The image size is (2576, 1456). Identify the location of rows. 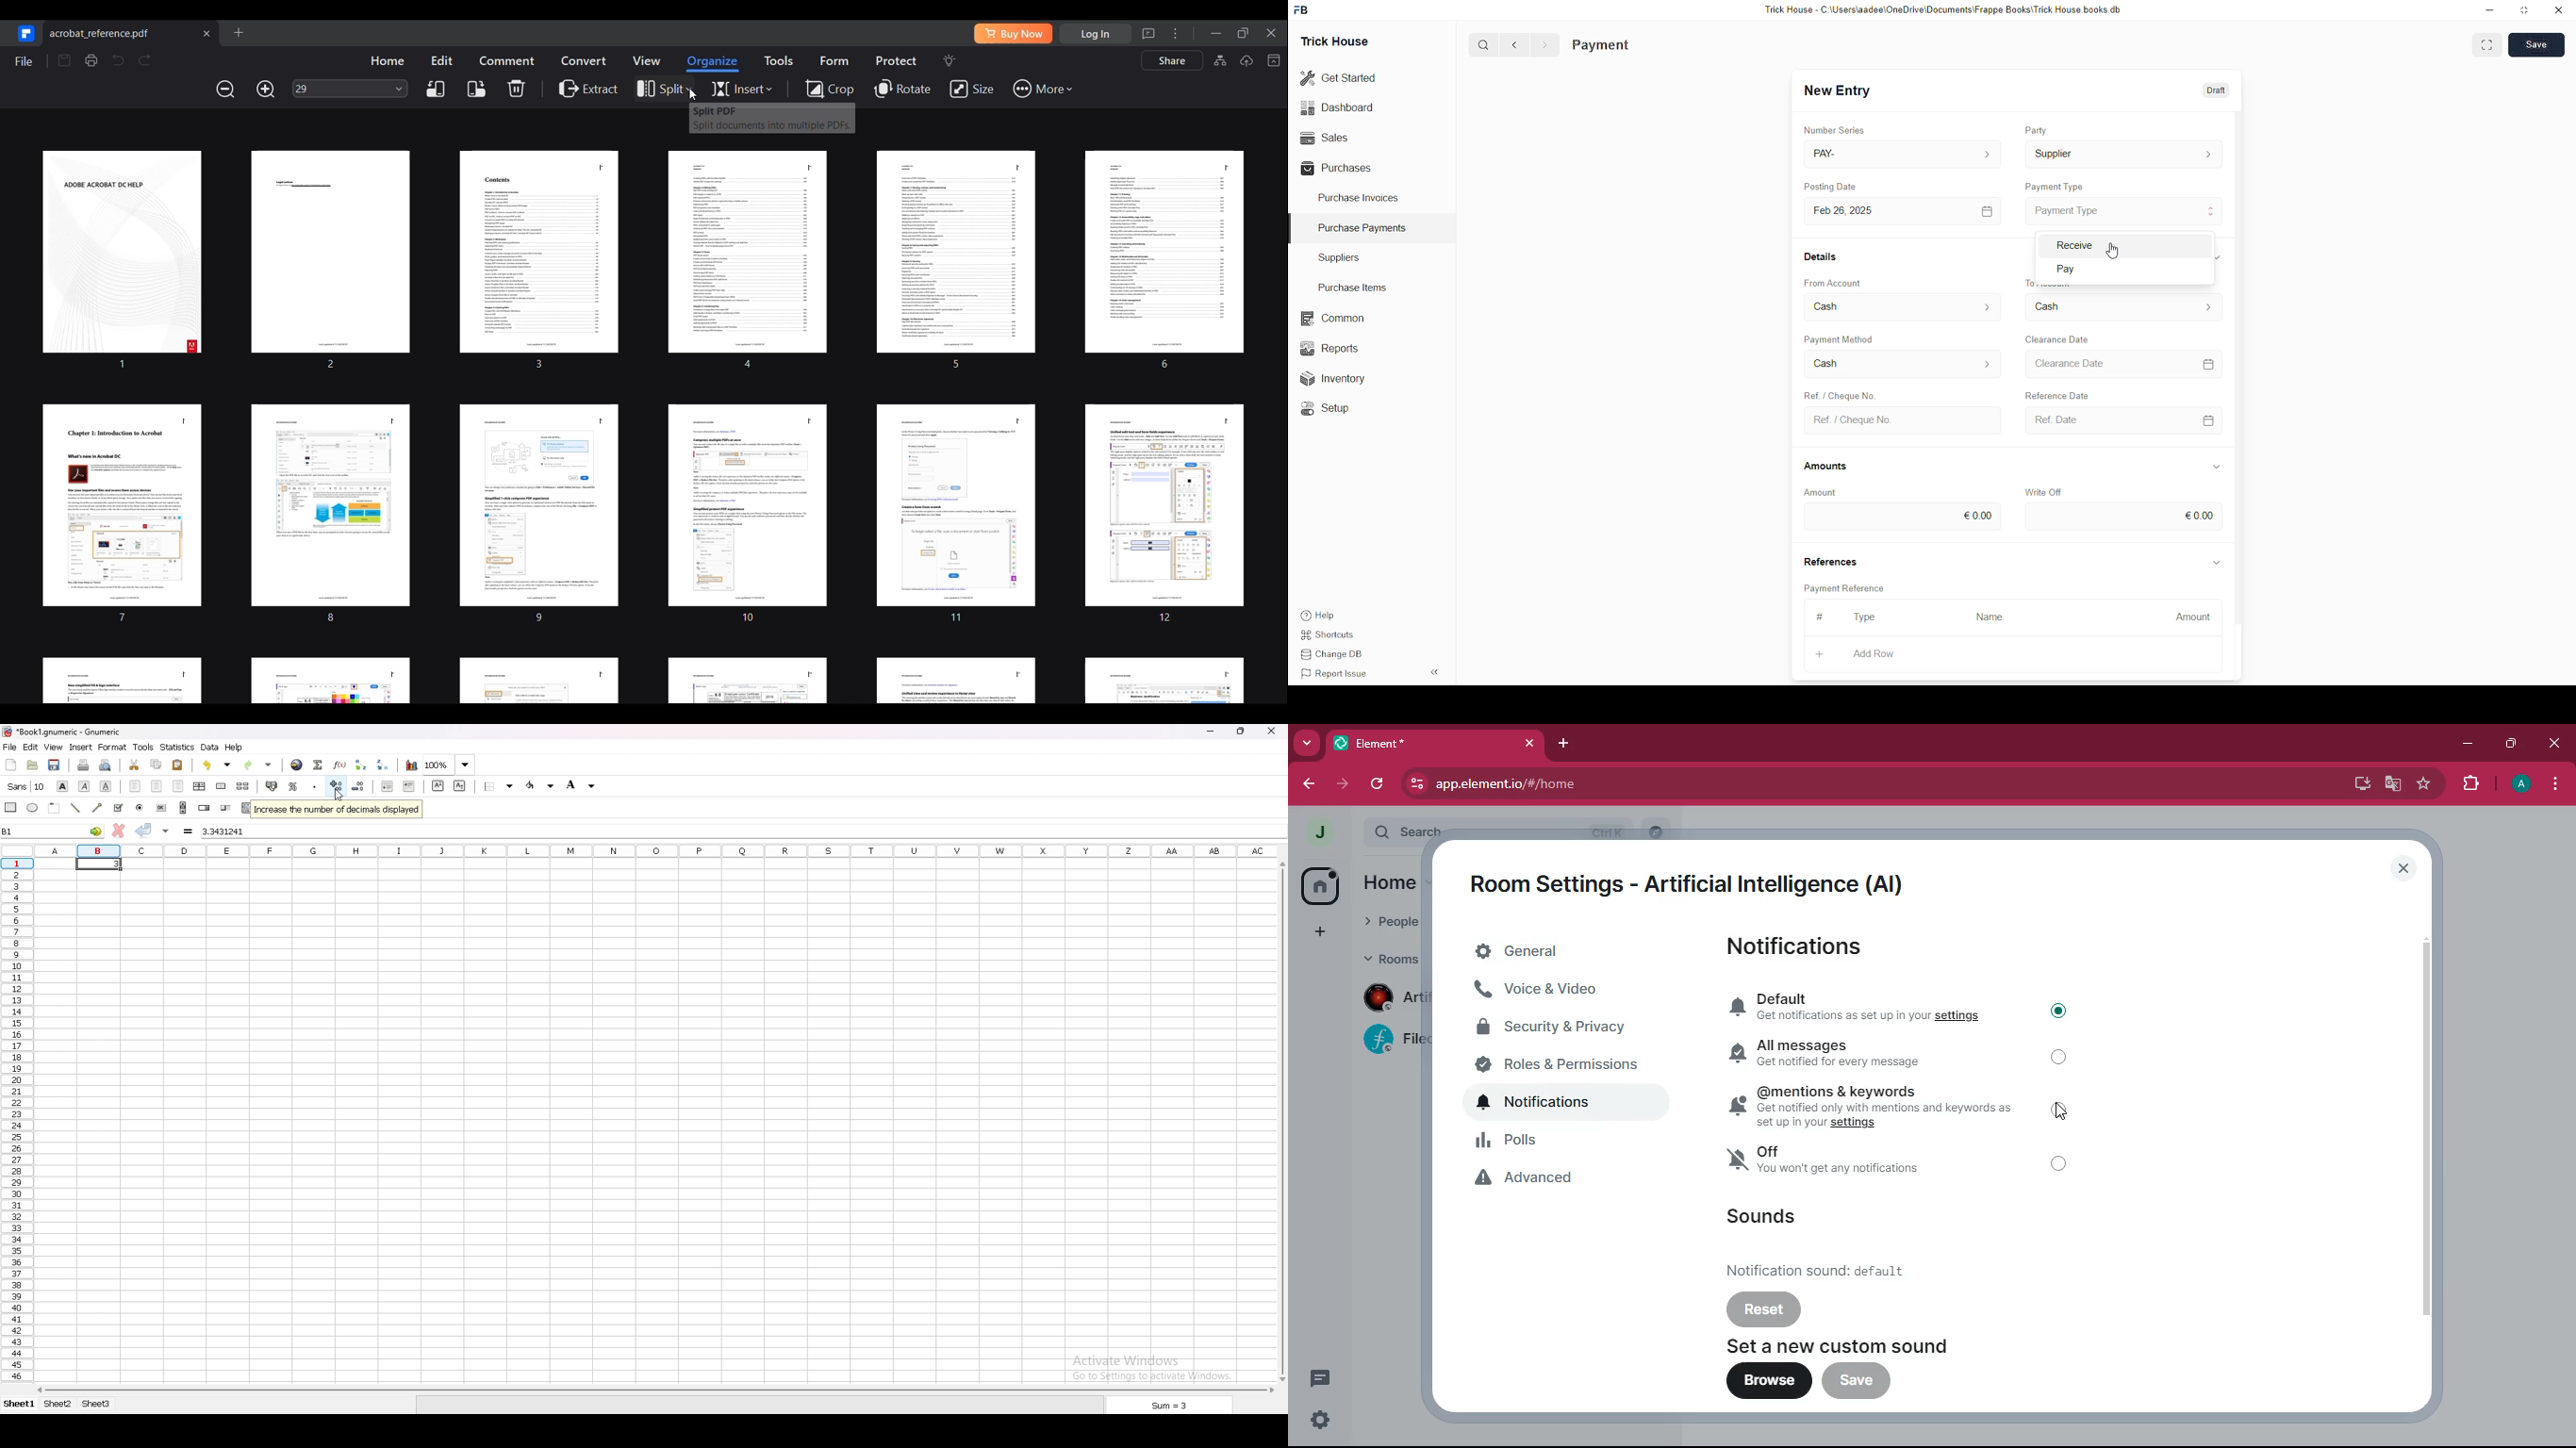
(16, 1120).